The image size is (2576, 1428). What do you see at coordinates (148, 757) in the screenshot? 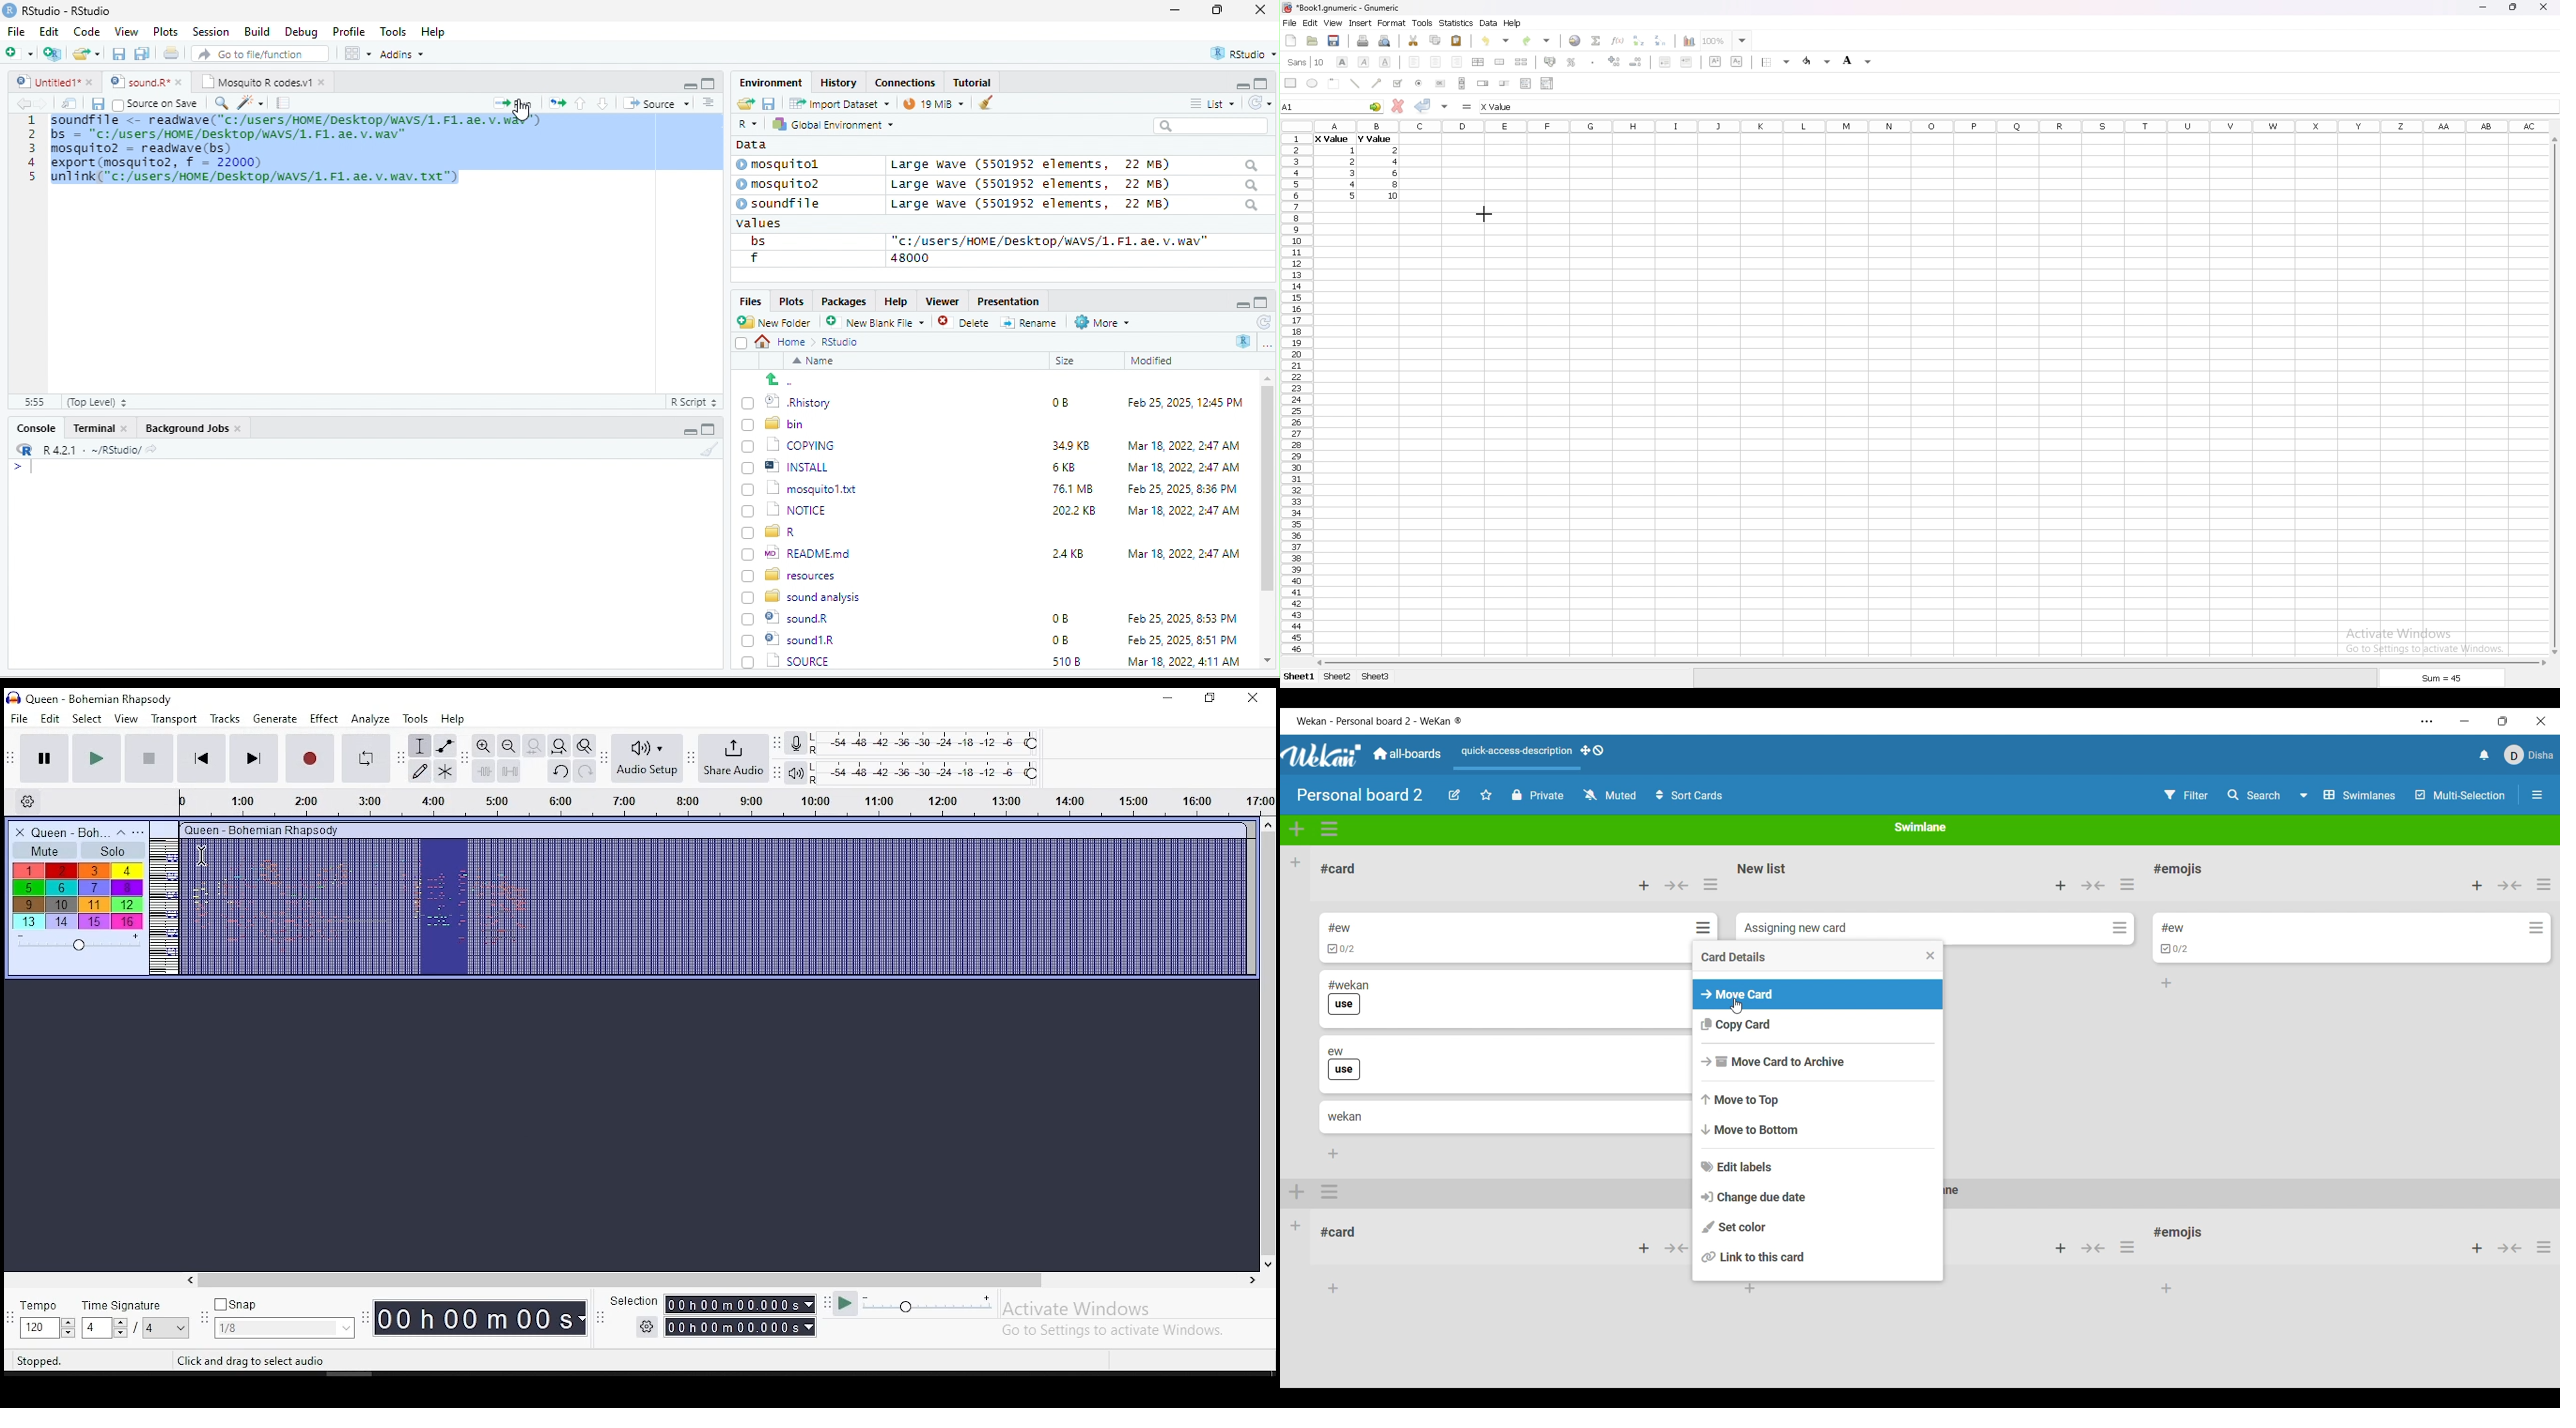
I see `stop` at bounding box center [148, 757].